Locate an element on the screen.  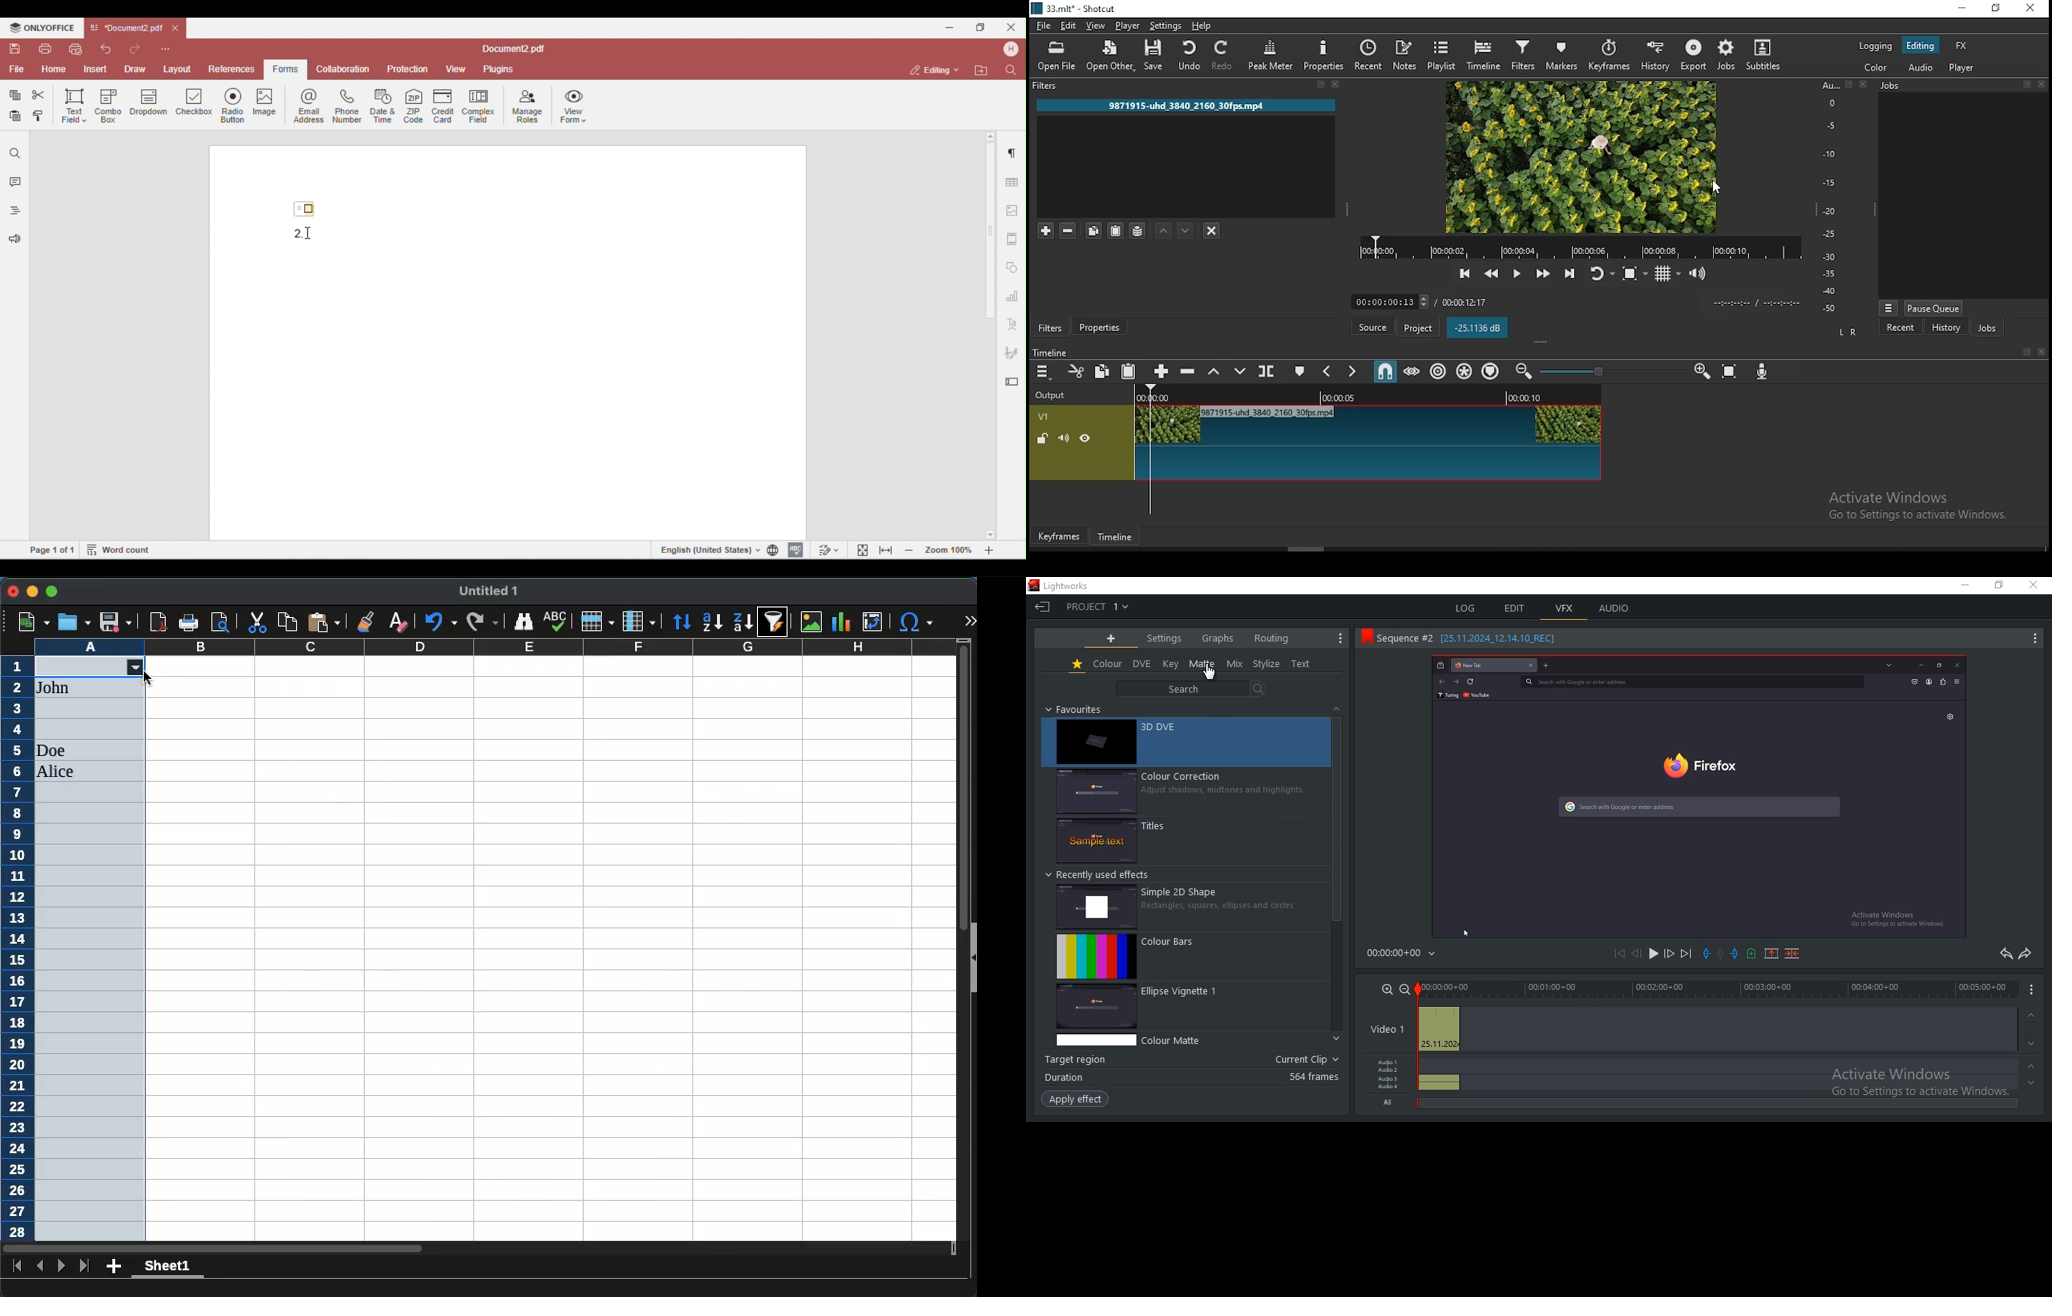
bookmark is located at coordinates (1849, 85).